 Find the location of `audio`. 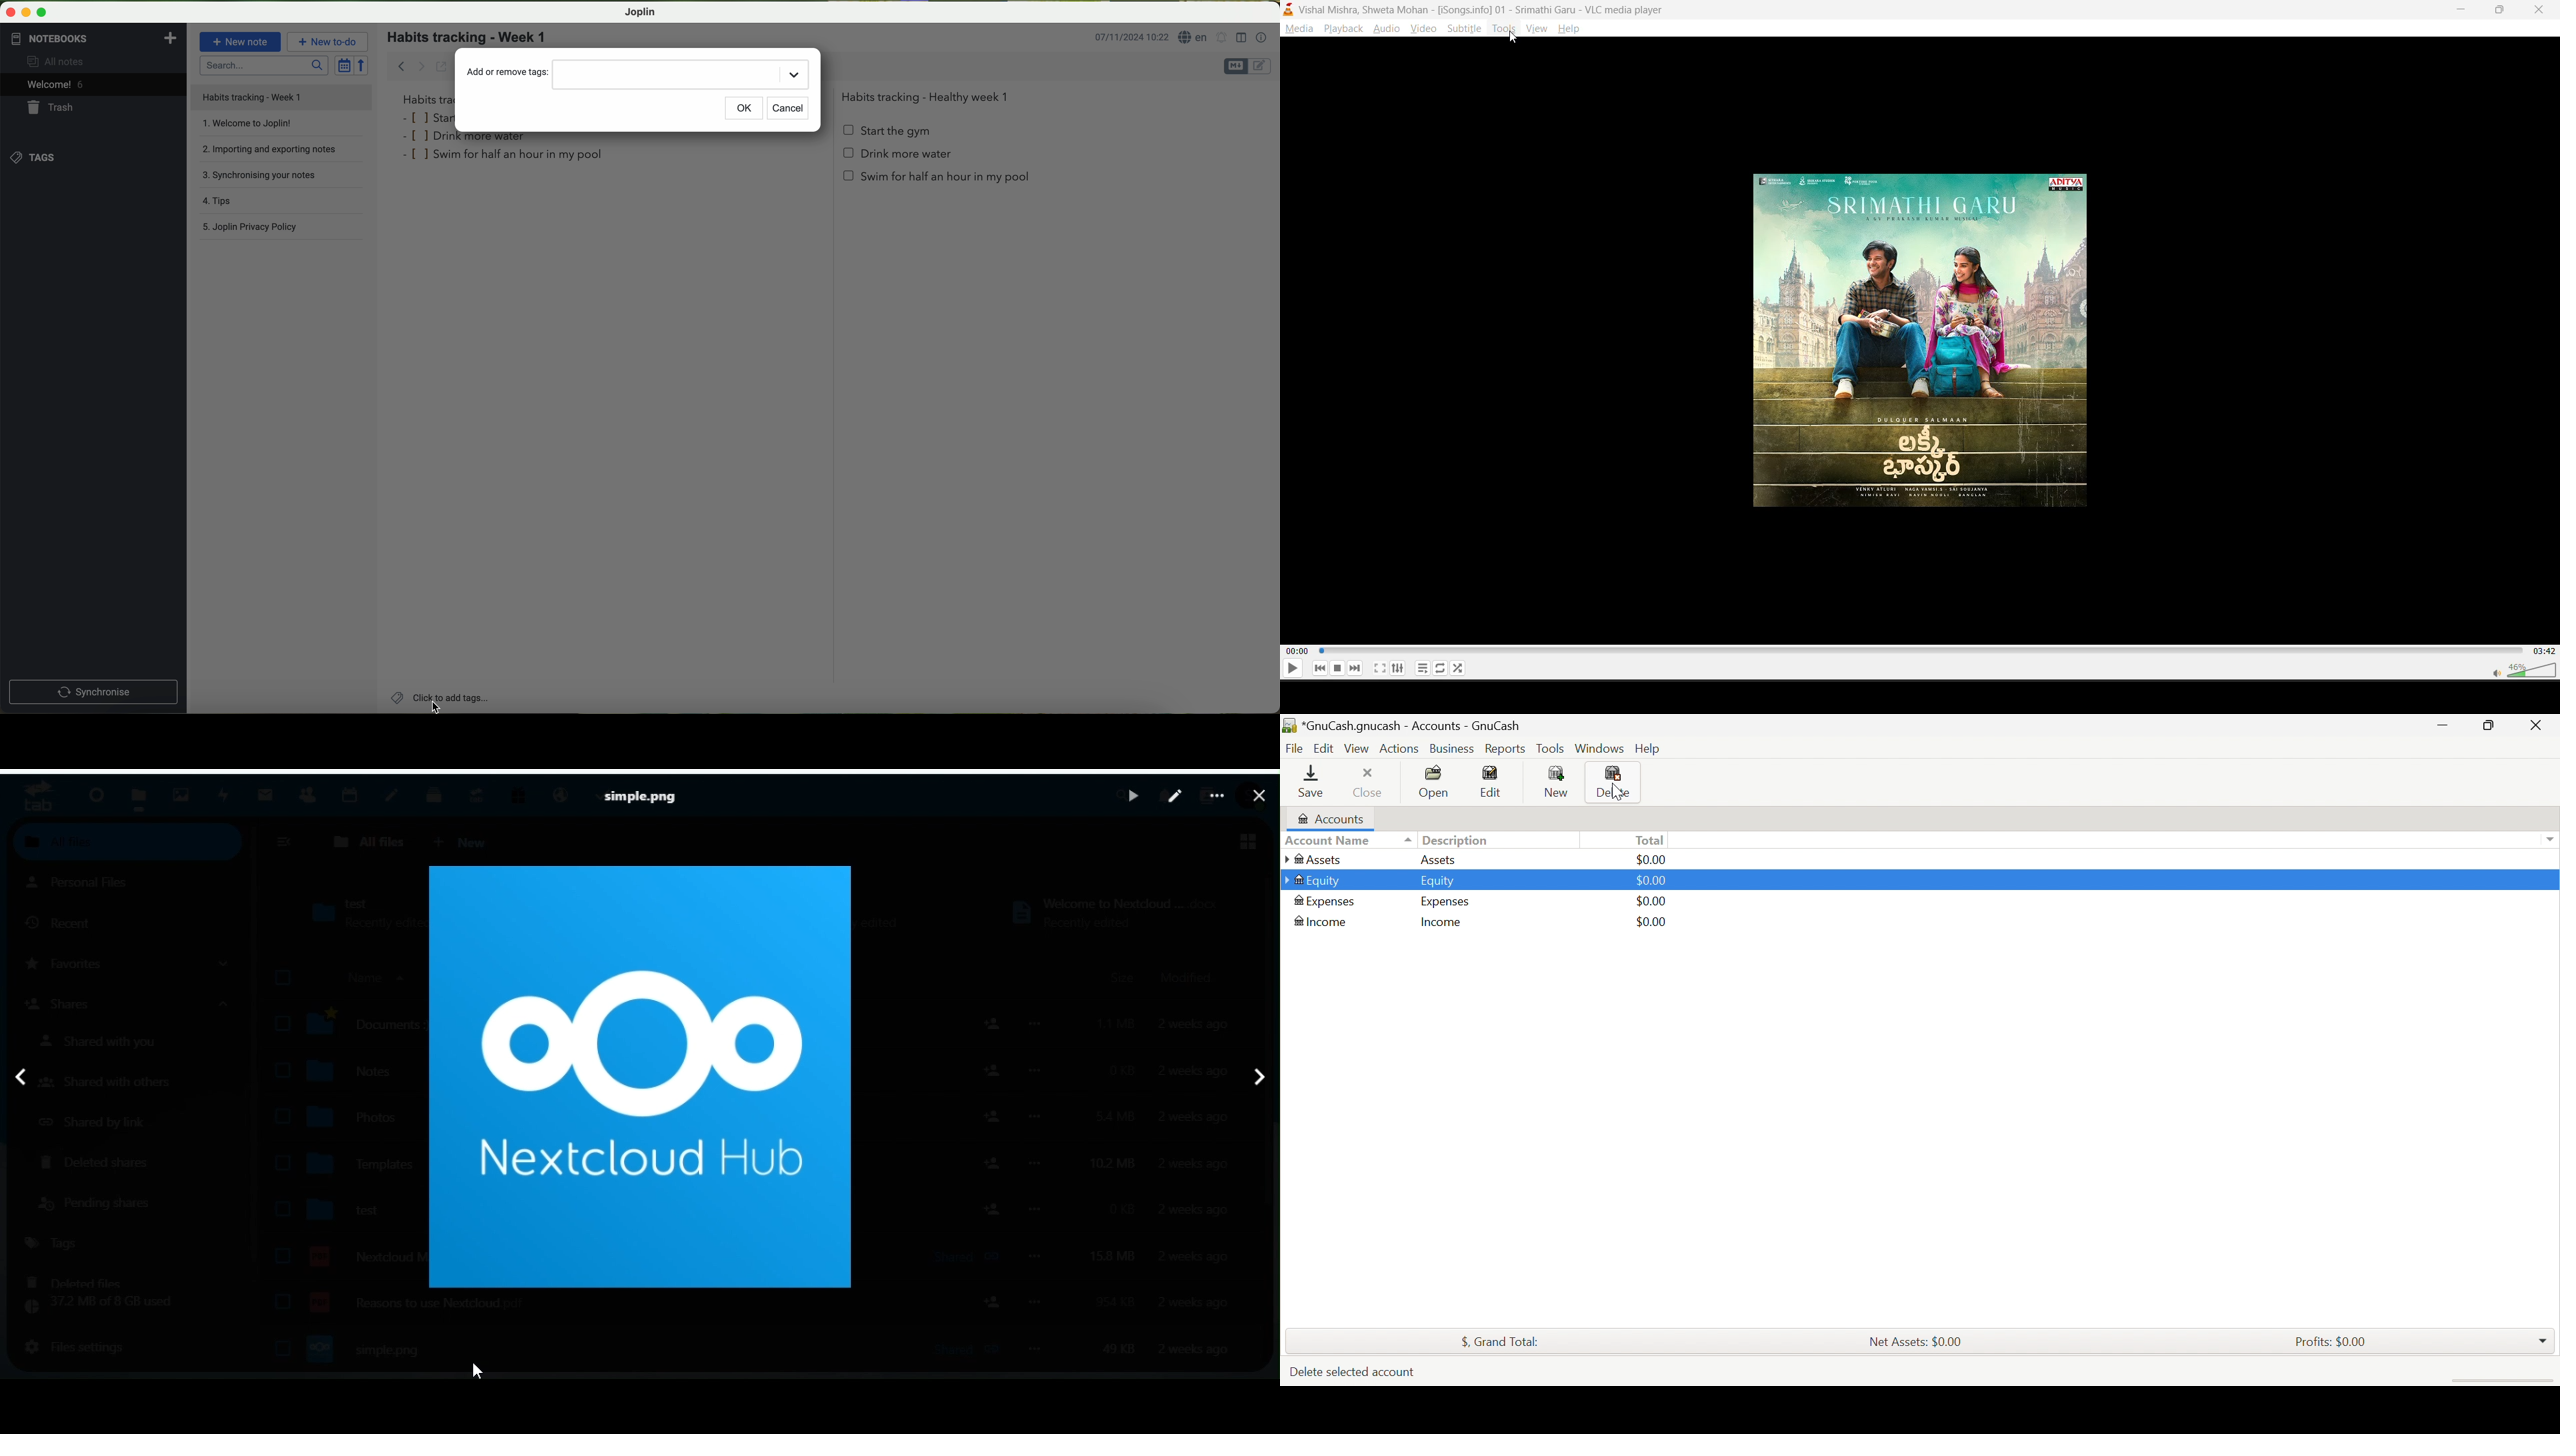

audio is located at coordinates (1387, 29).